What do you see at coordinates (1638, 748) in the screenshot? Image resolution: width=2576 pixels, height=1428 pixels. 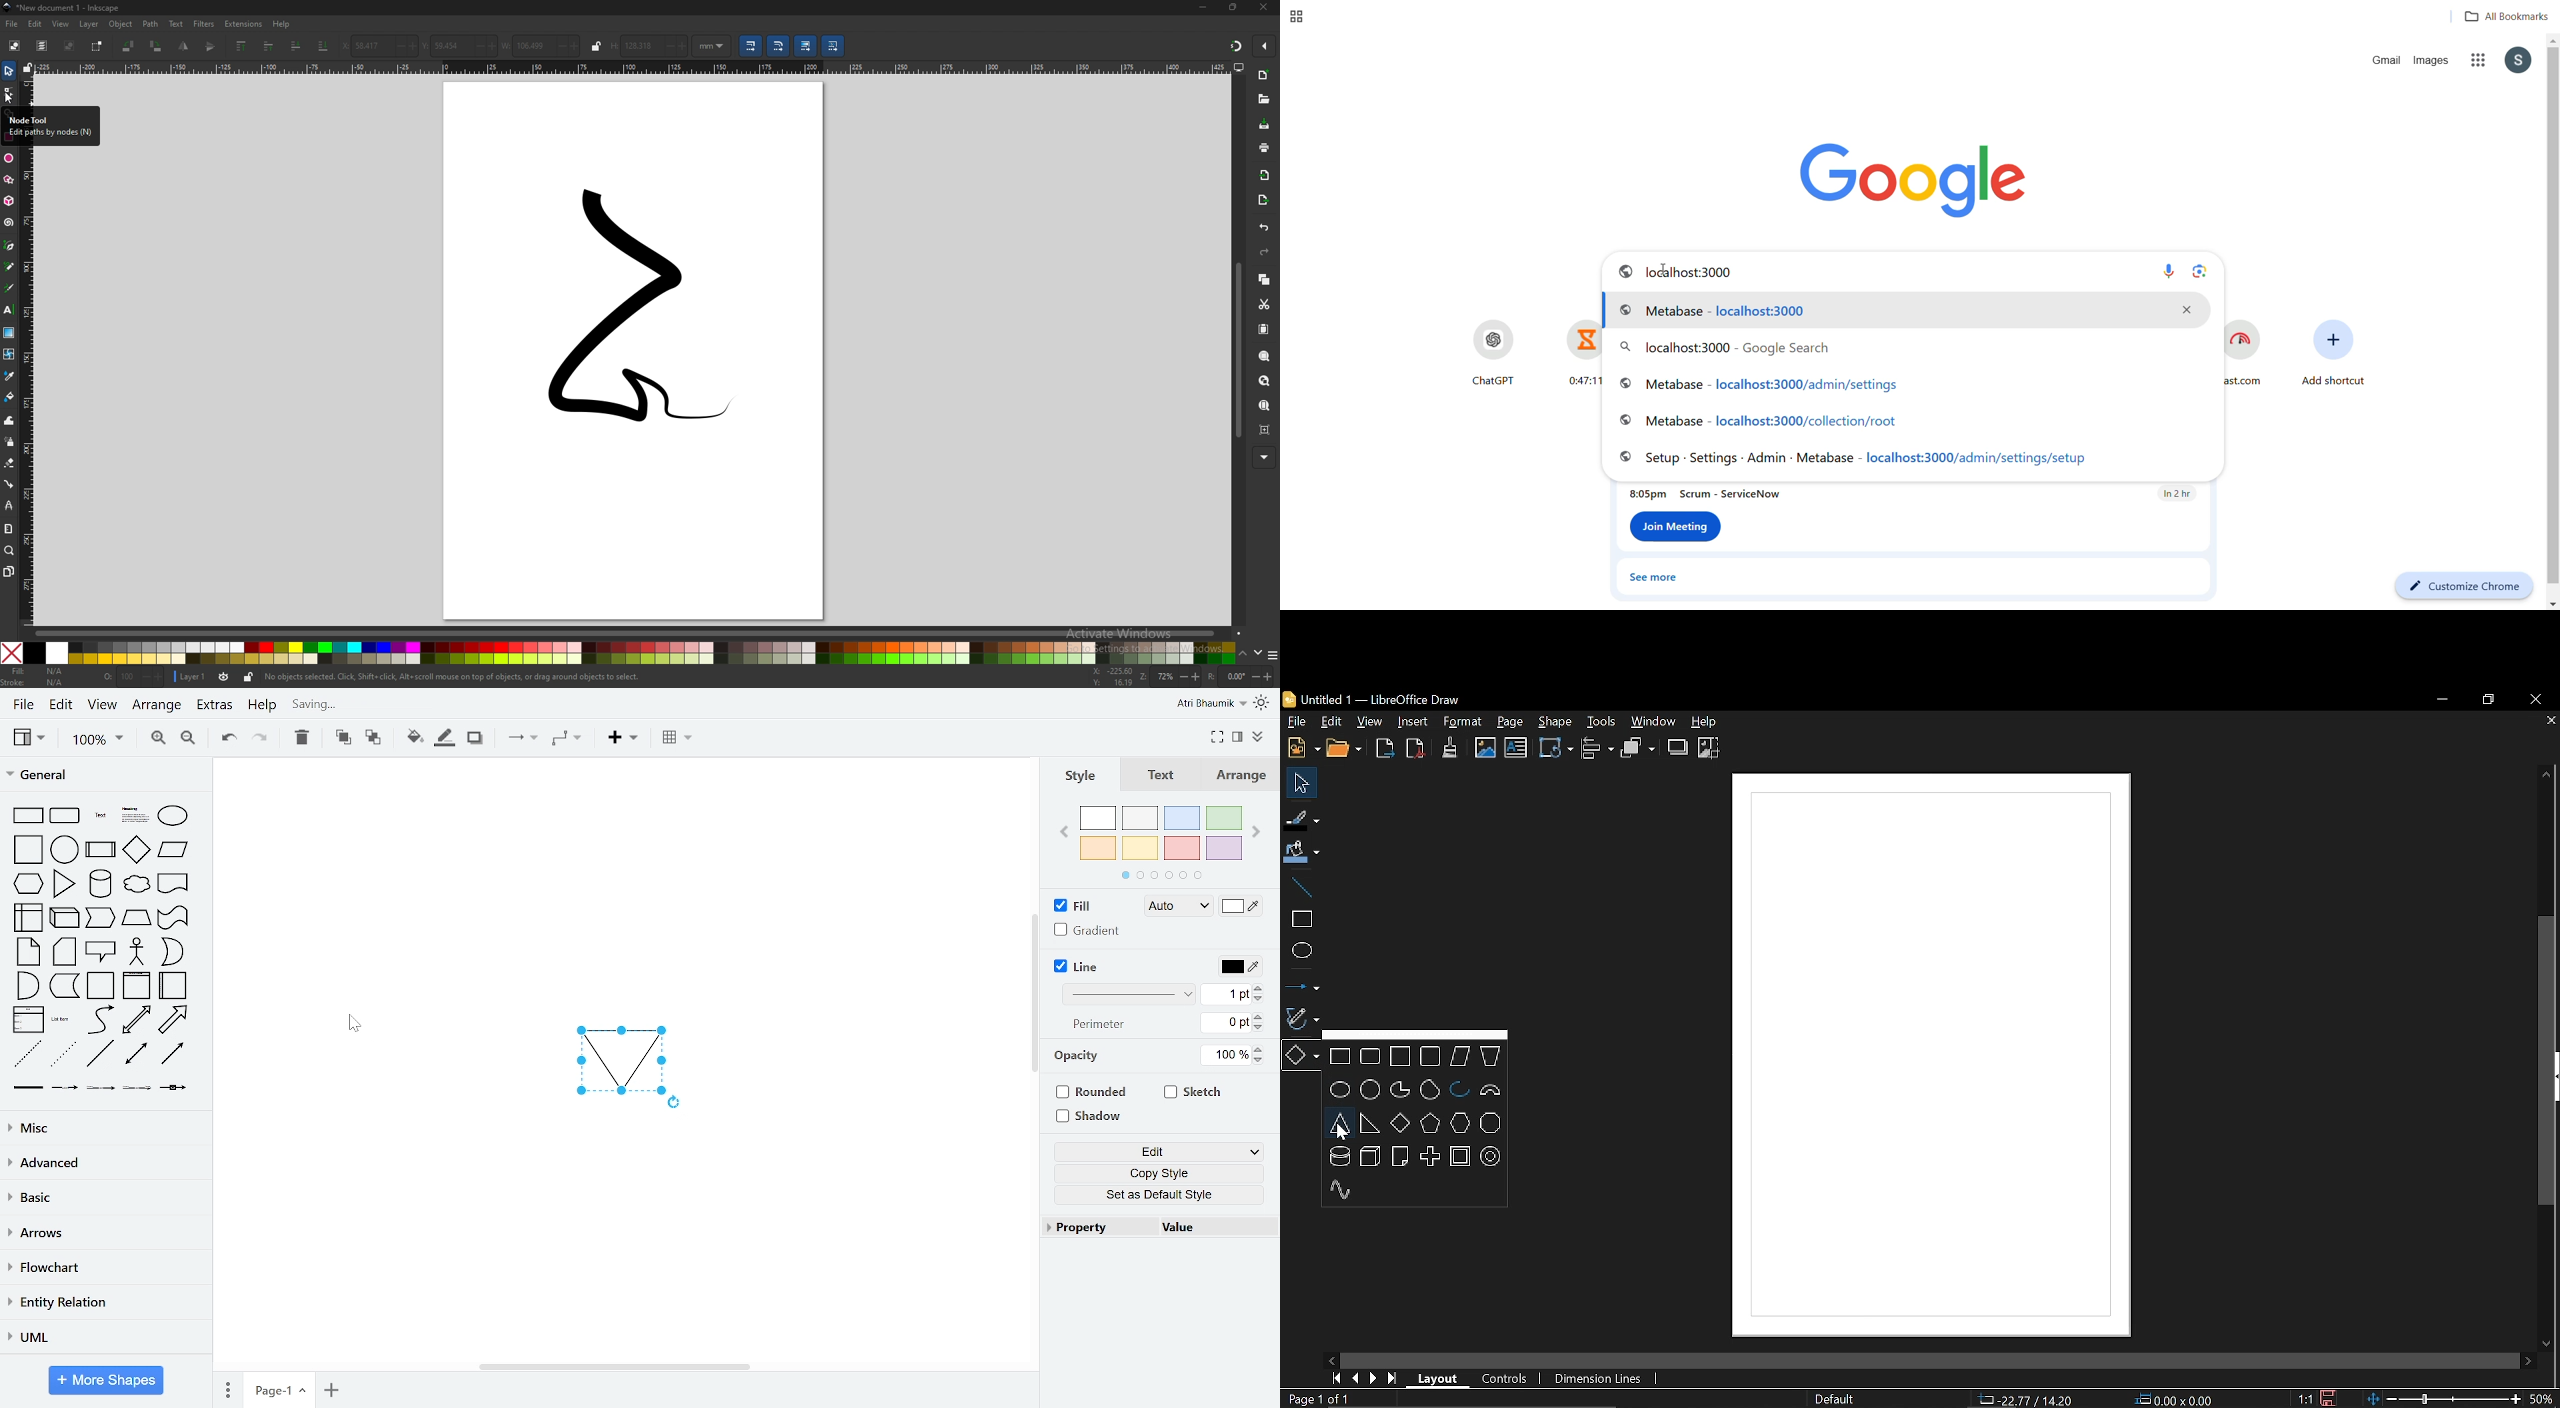 I see `Arrange` at bounding box center [1638, 748].